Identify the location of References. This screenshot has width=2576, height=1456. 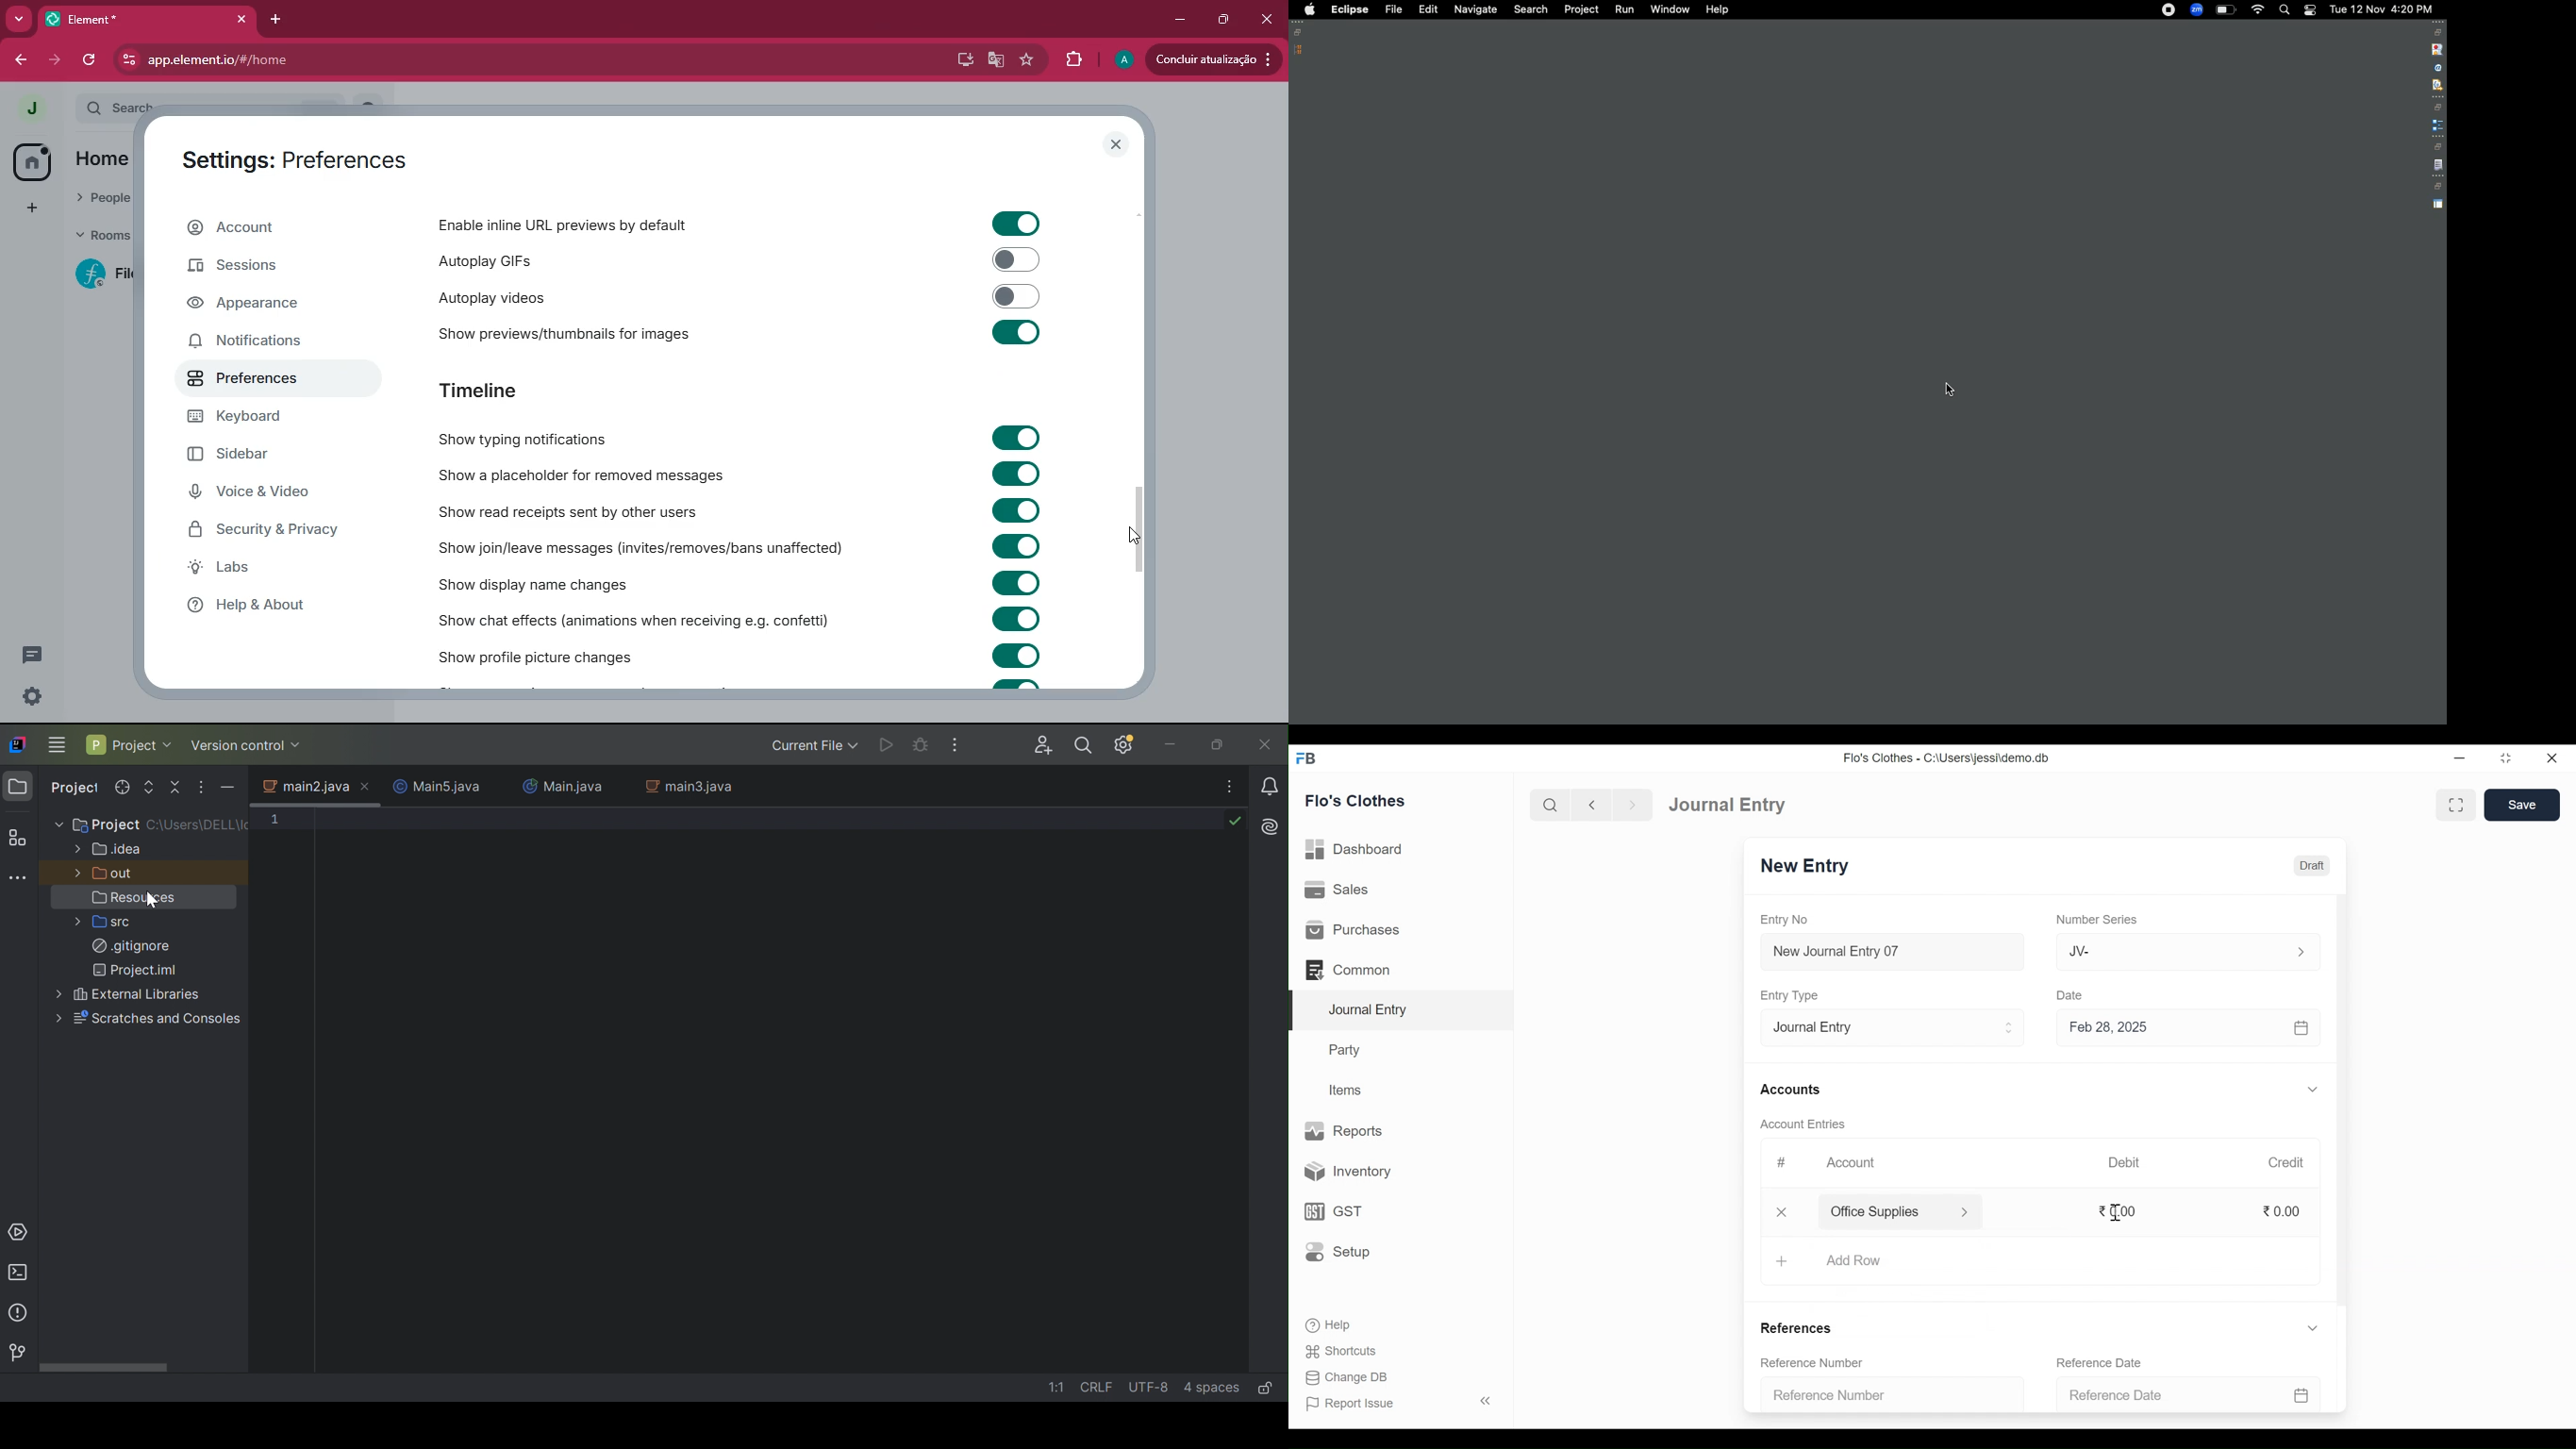
(1800, 1327).